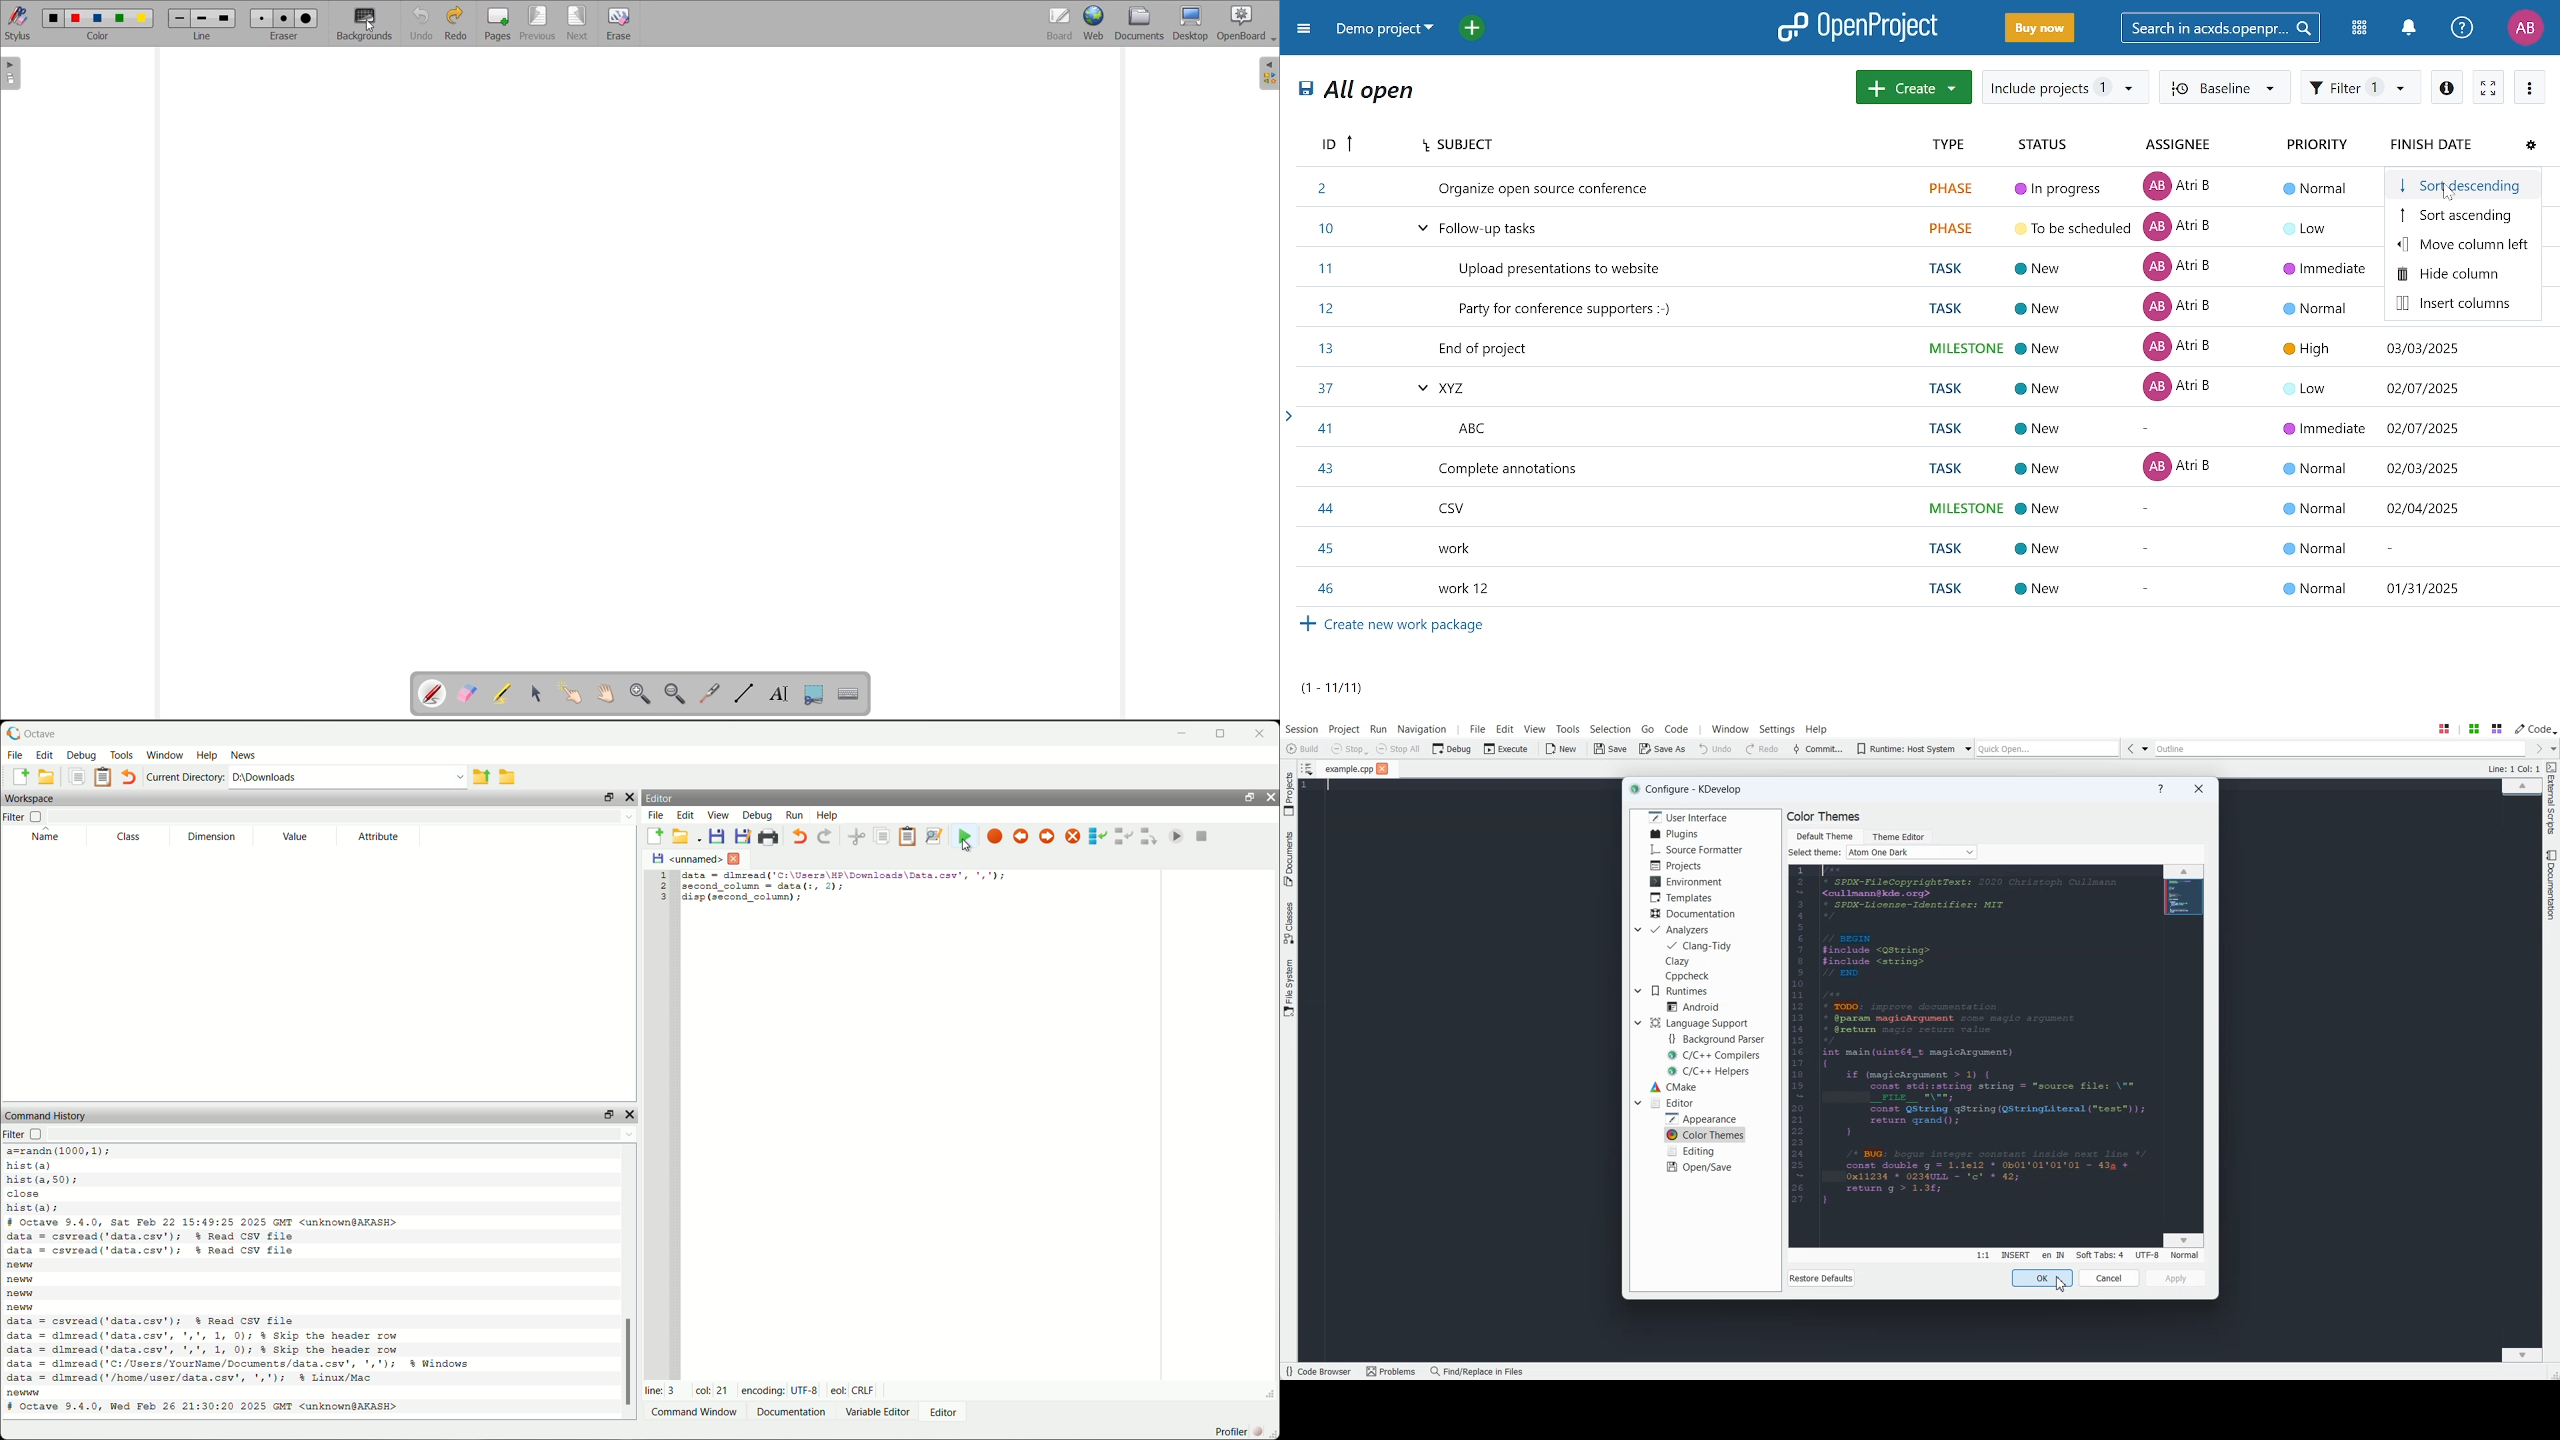  I want to click on close, so click(1383, 769).